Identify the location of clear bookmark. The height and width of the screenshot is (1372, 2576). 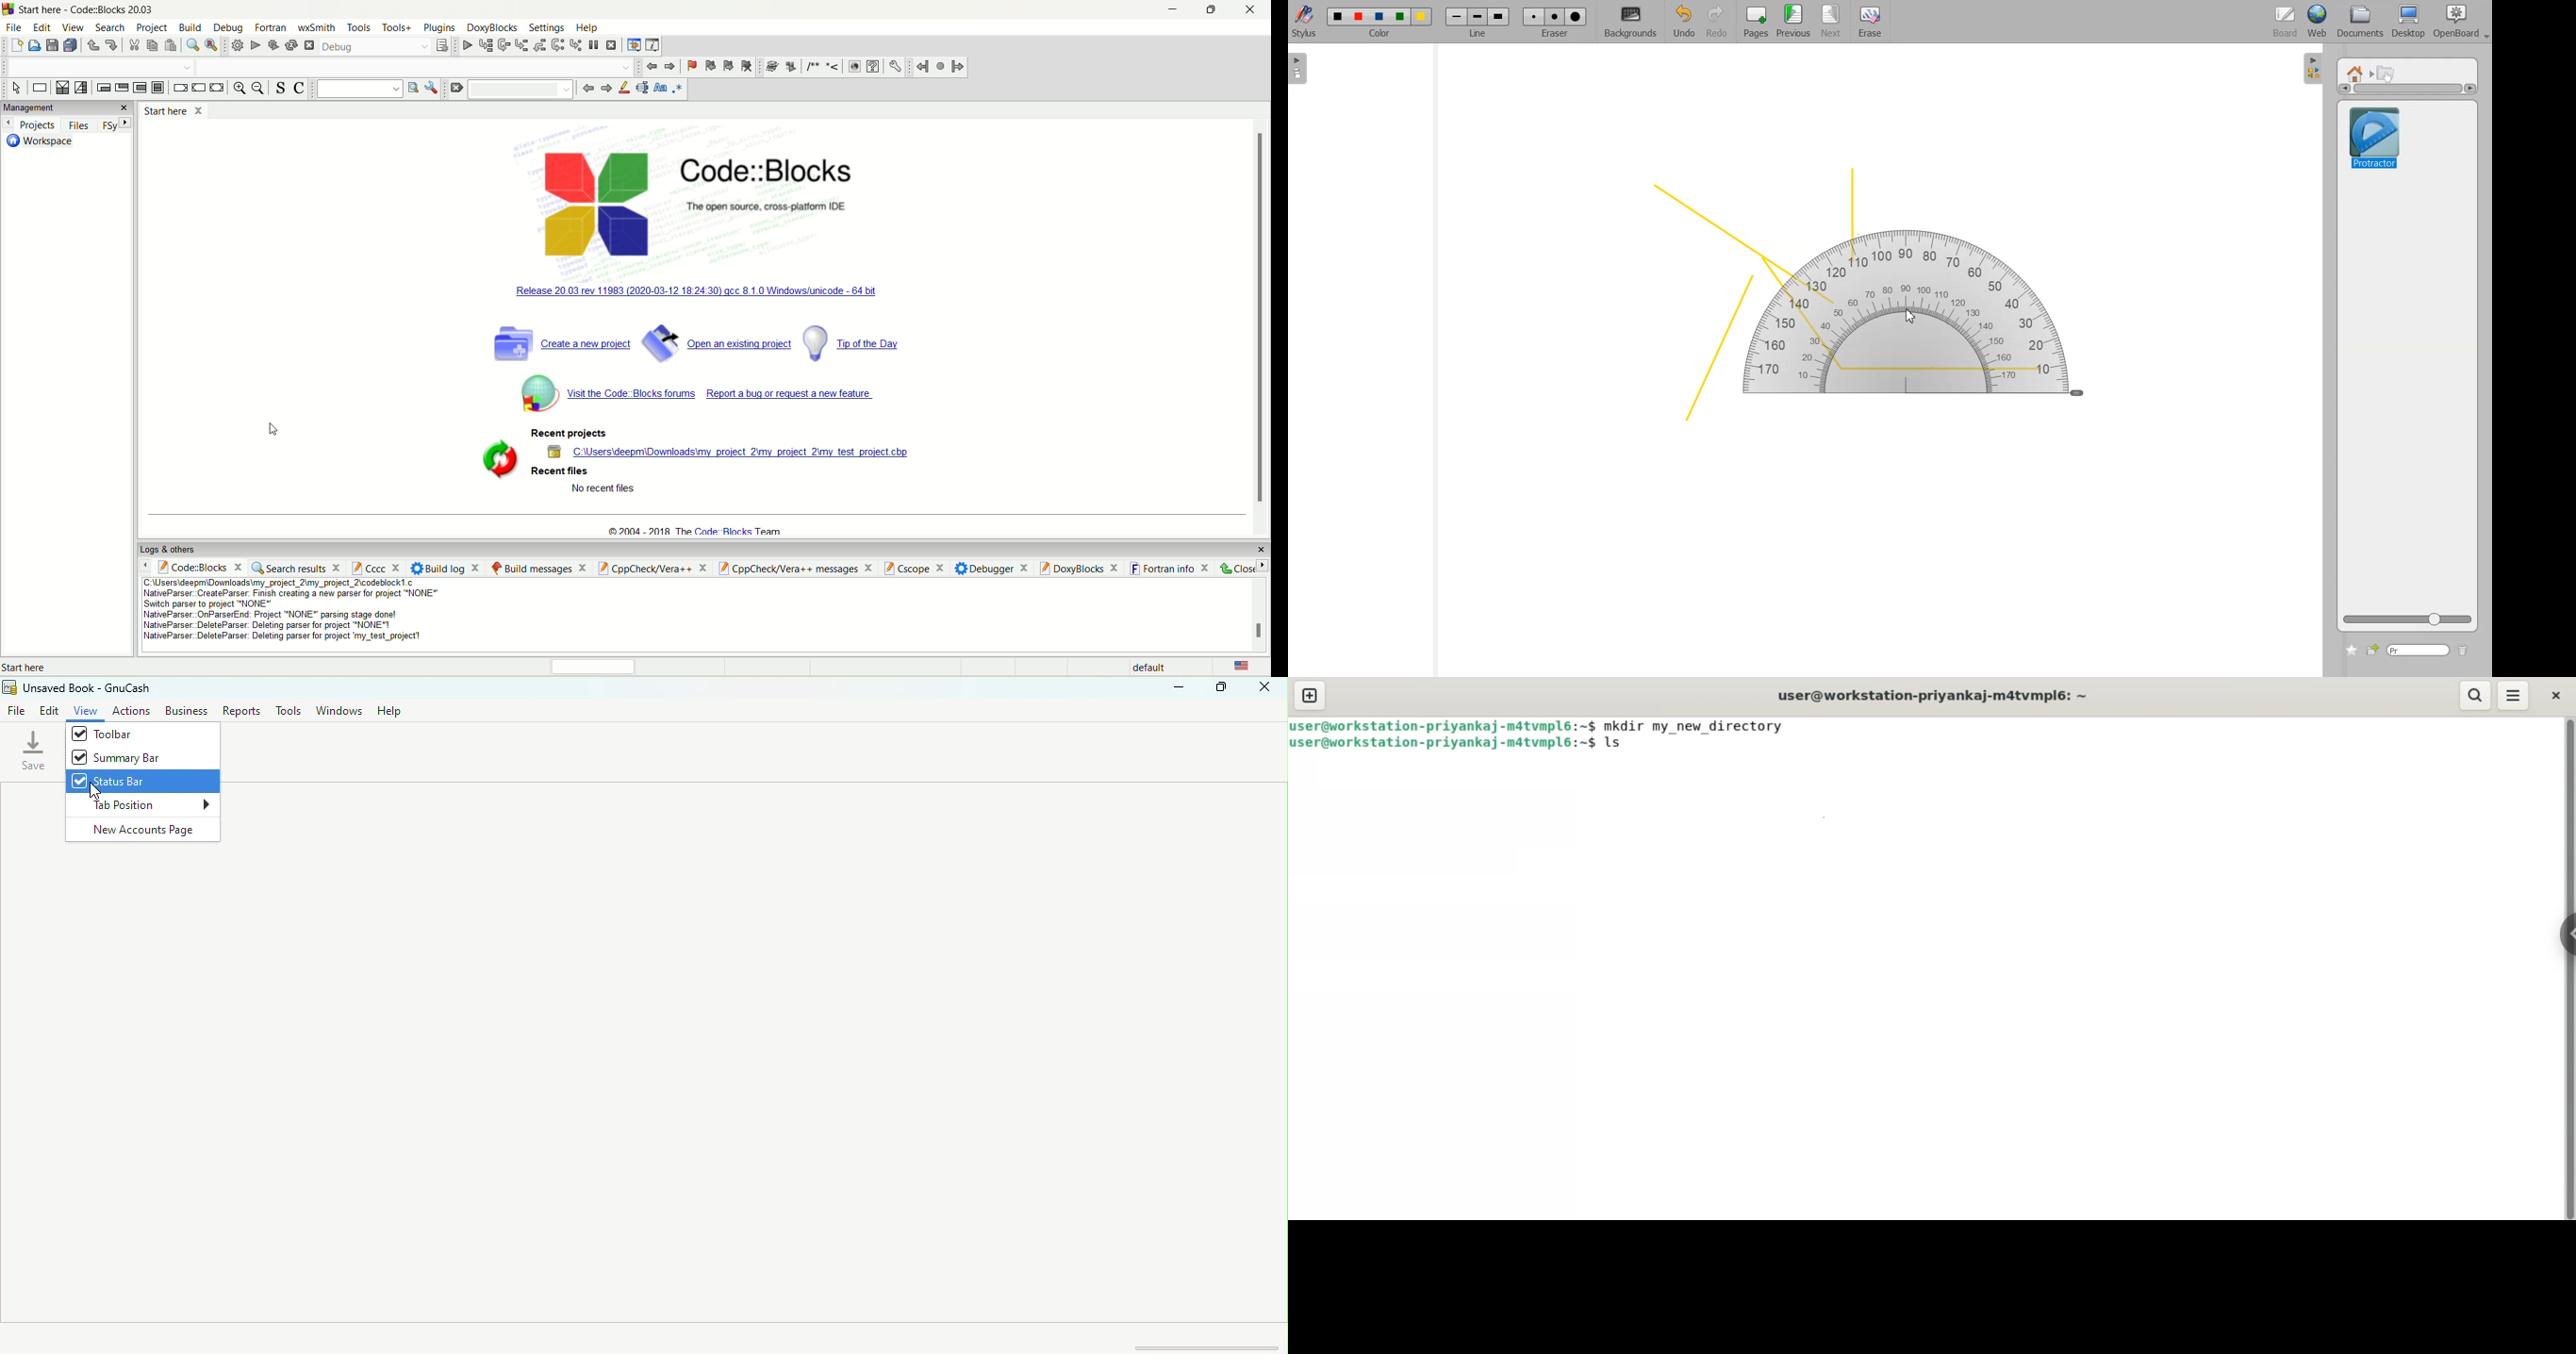
(748, 68).